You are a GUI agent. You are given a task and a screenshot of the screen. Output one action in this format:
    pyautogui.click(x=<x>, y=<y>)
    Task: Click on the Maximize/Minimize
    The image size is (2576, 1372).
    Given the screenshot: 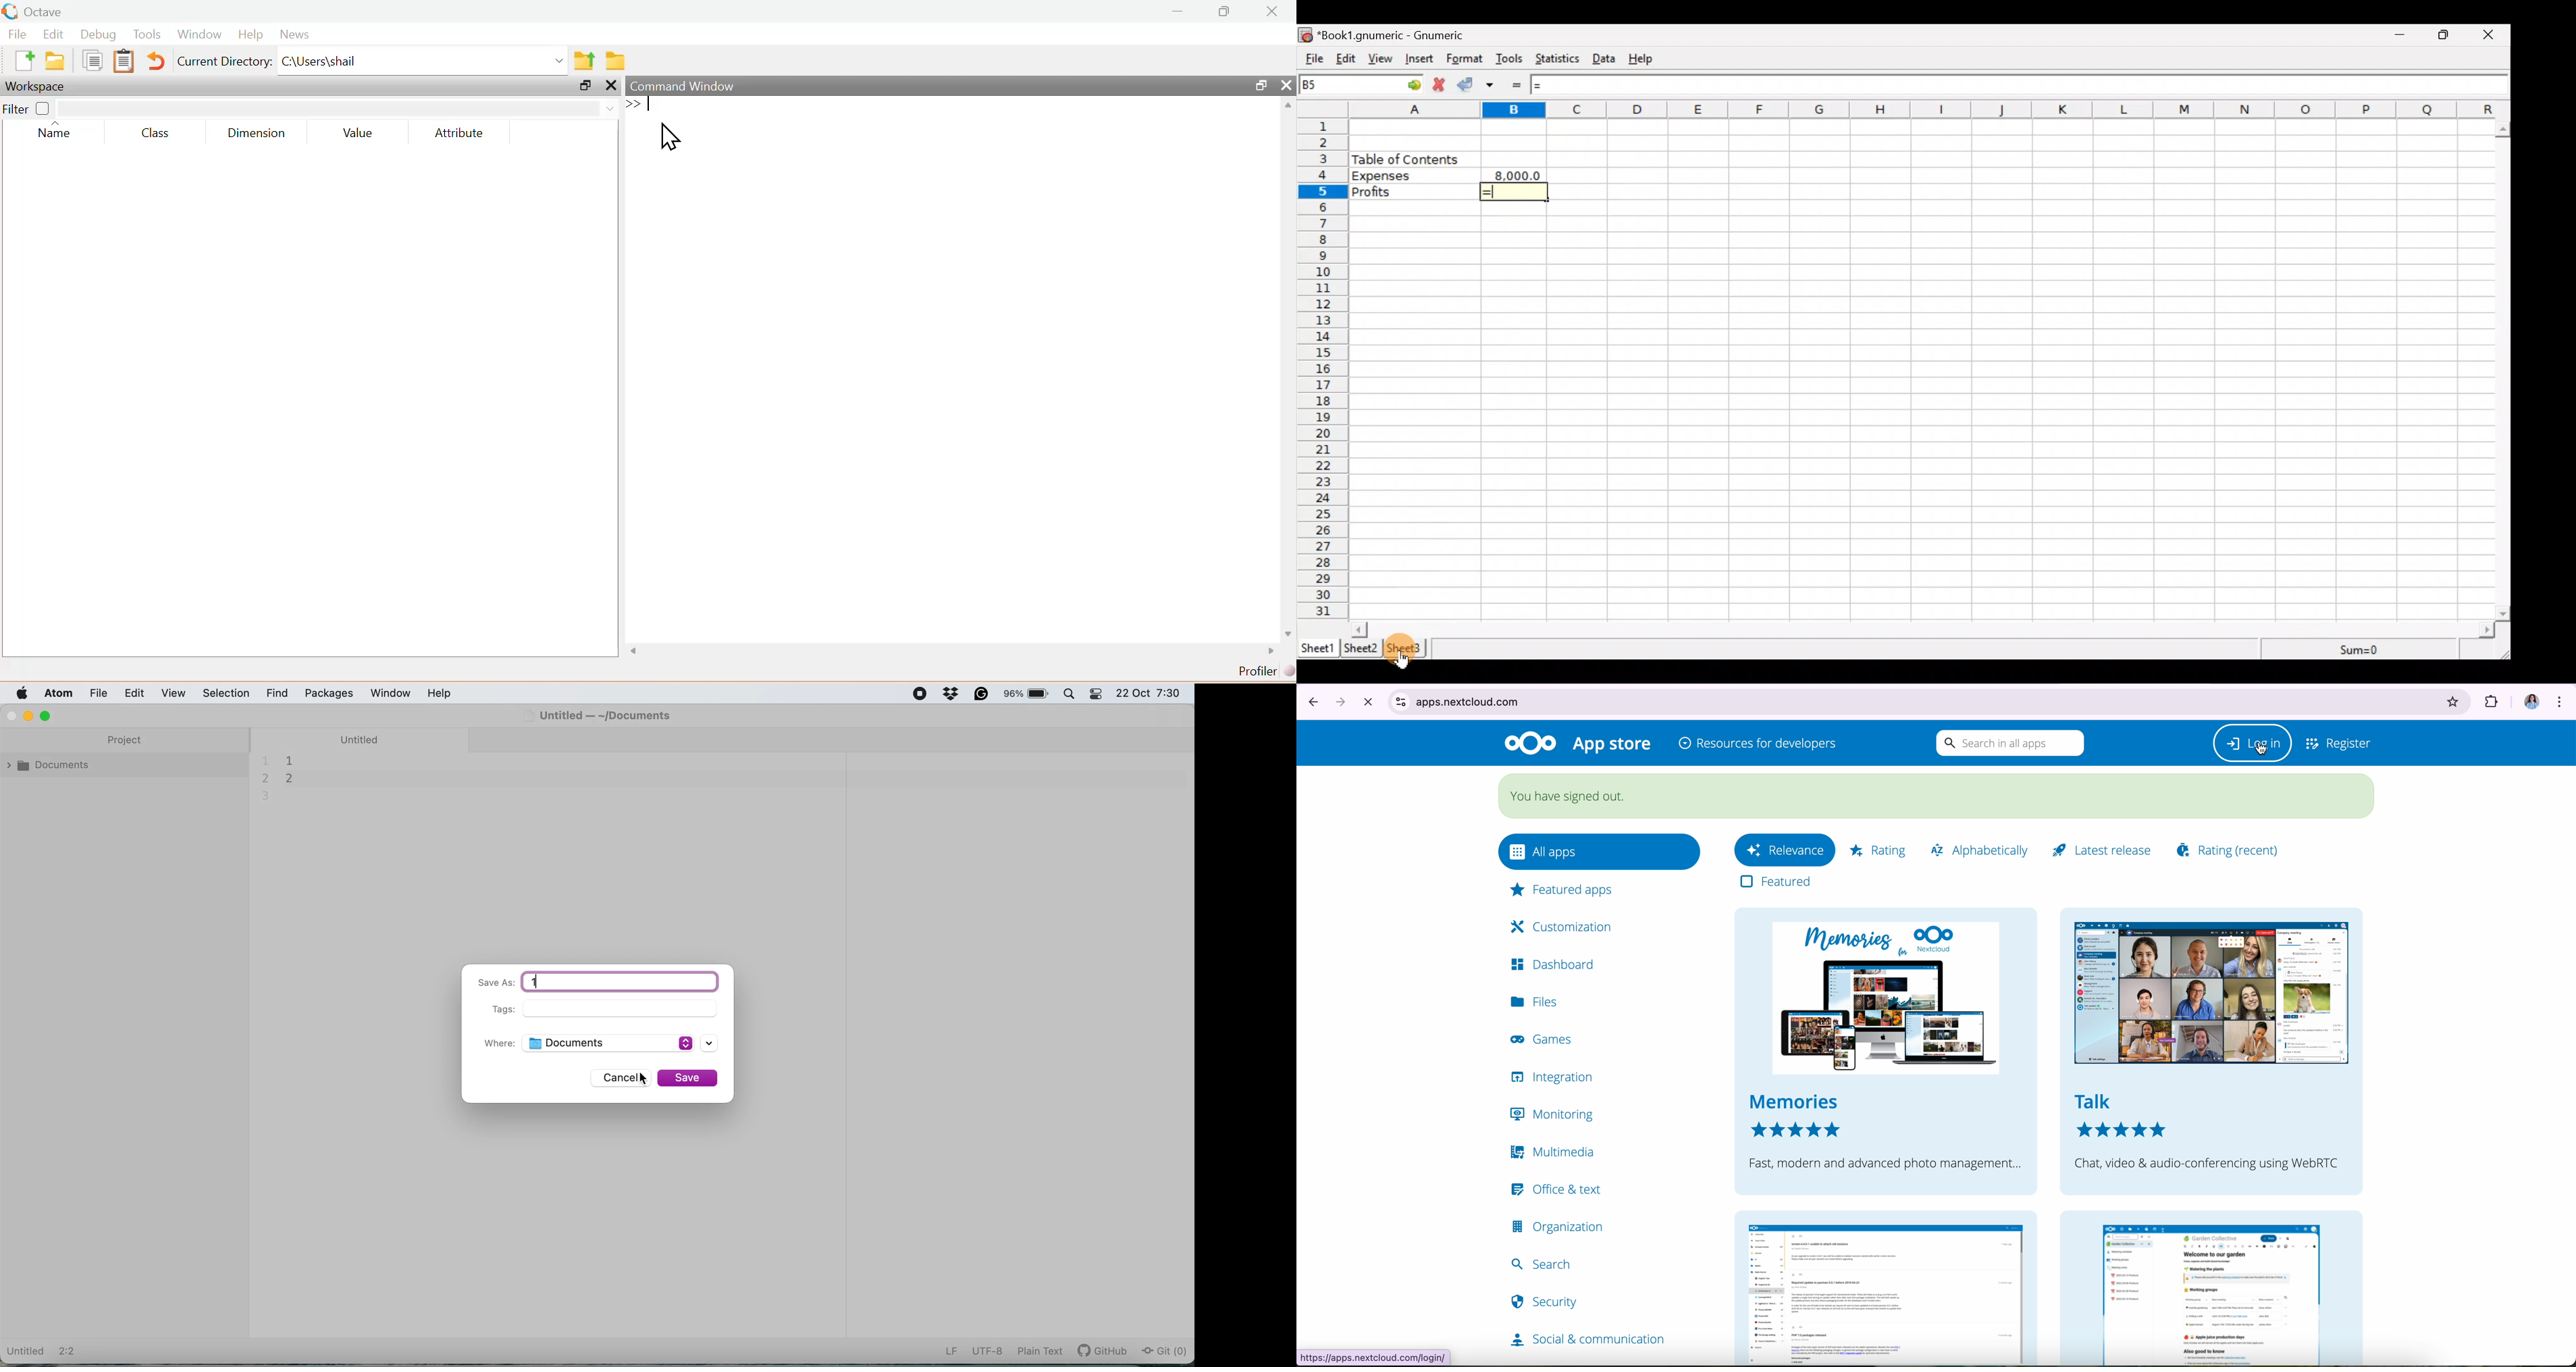 What is the action you would take?
    pyautogui.click(x=2447, y=35)
    